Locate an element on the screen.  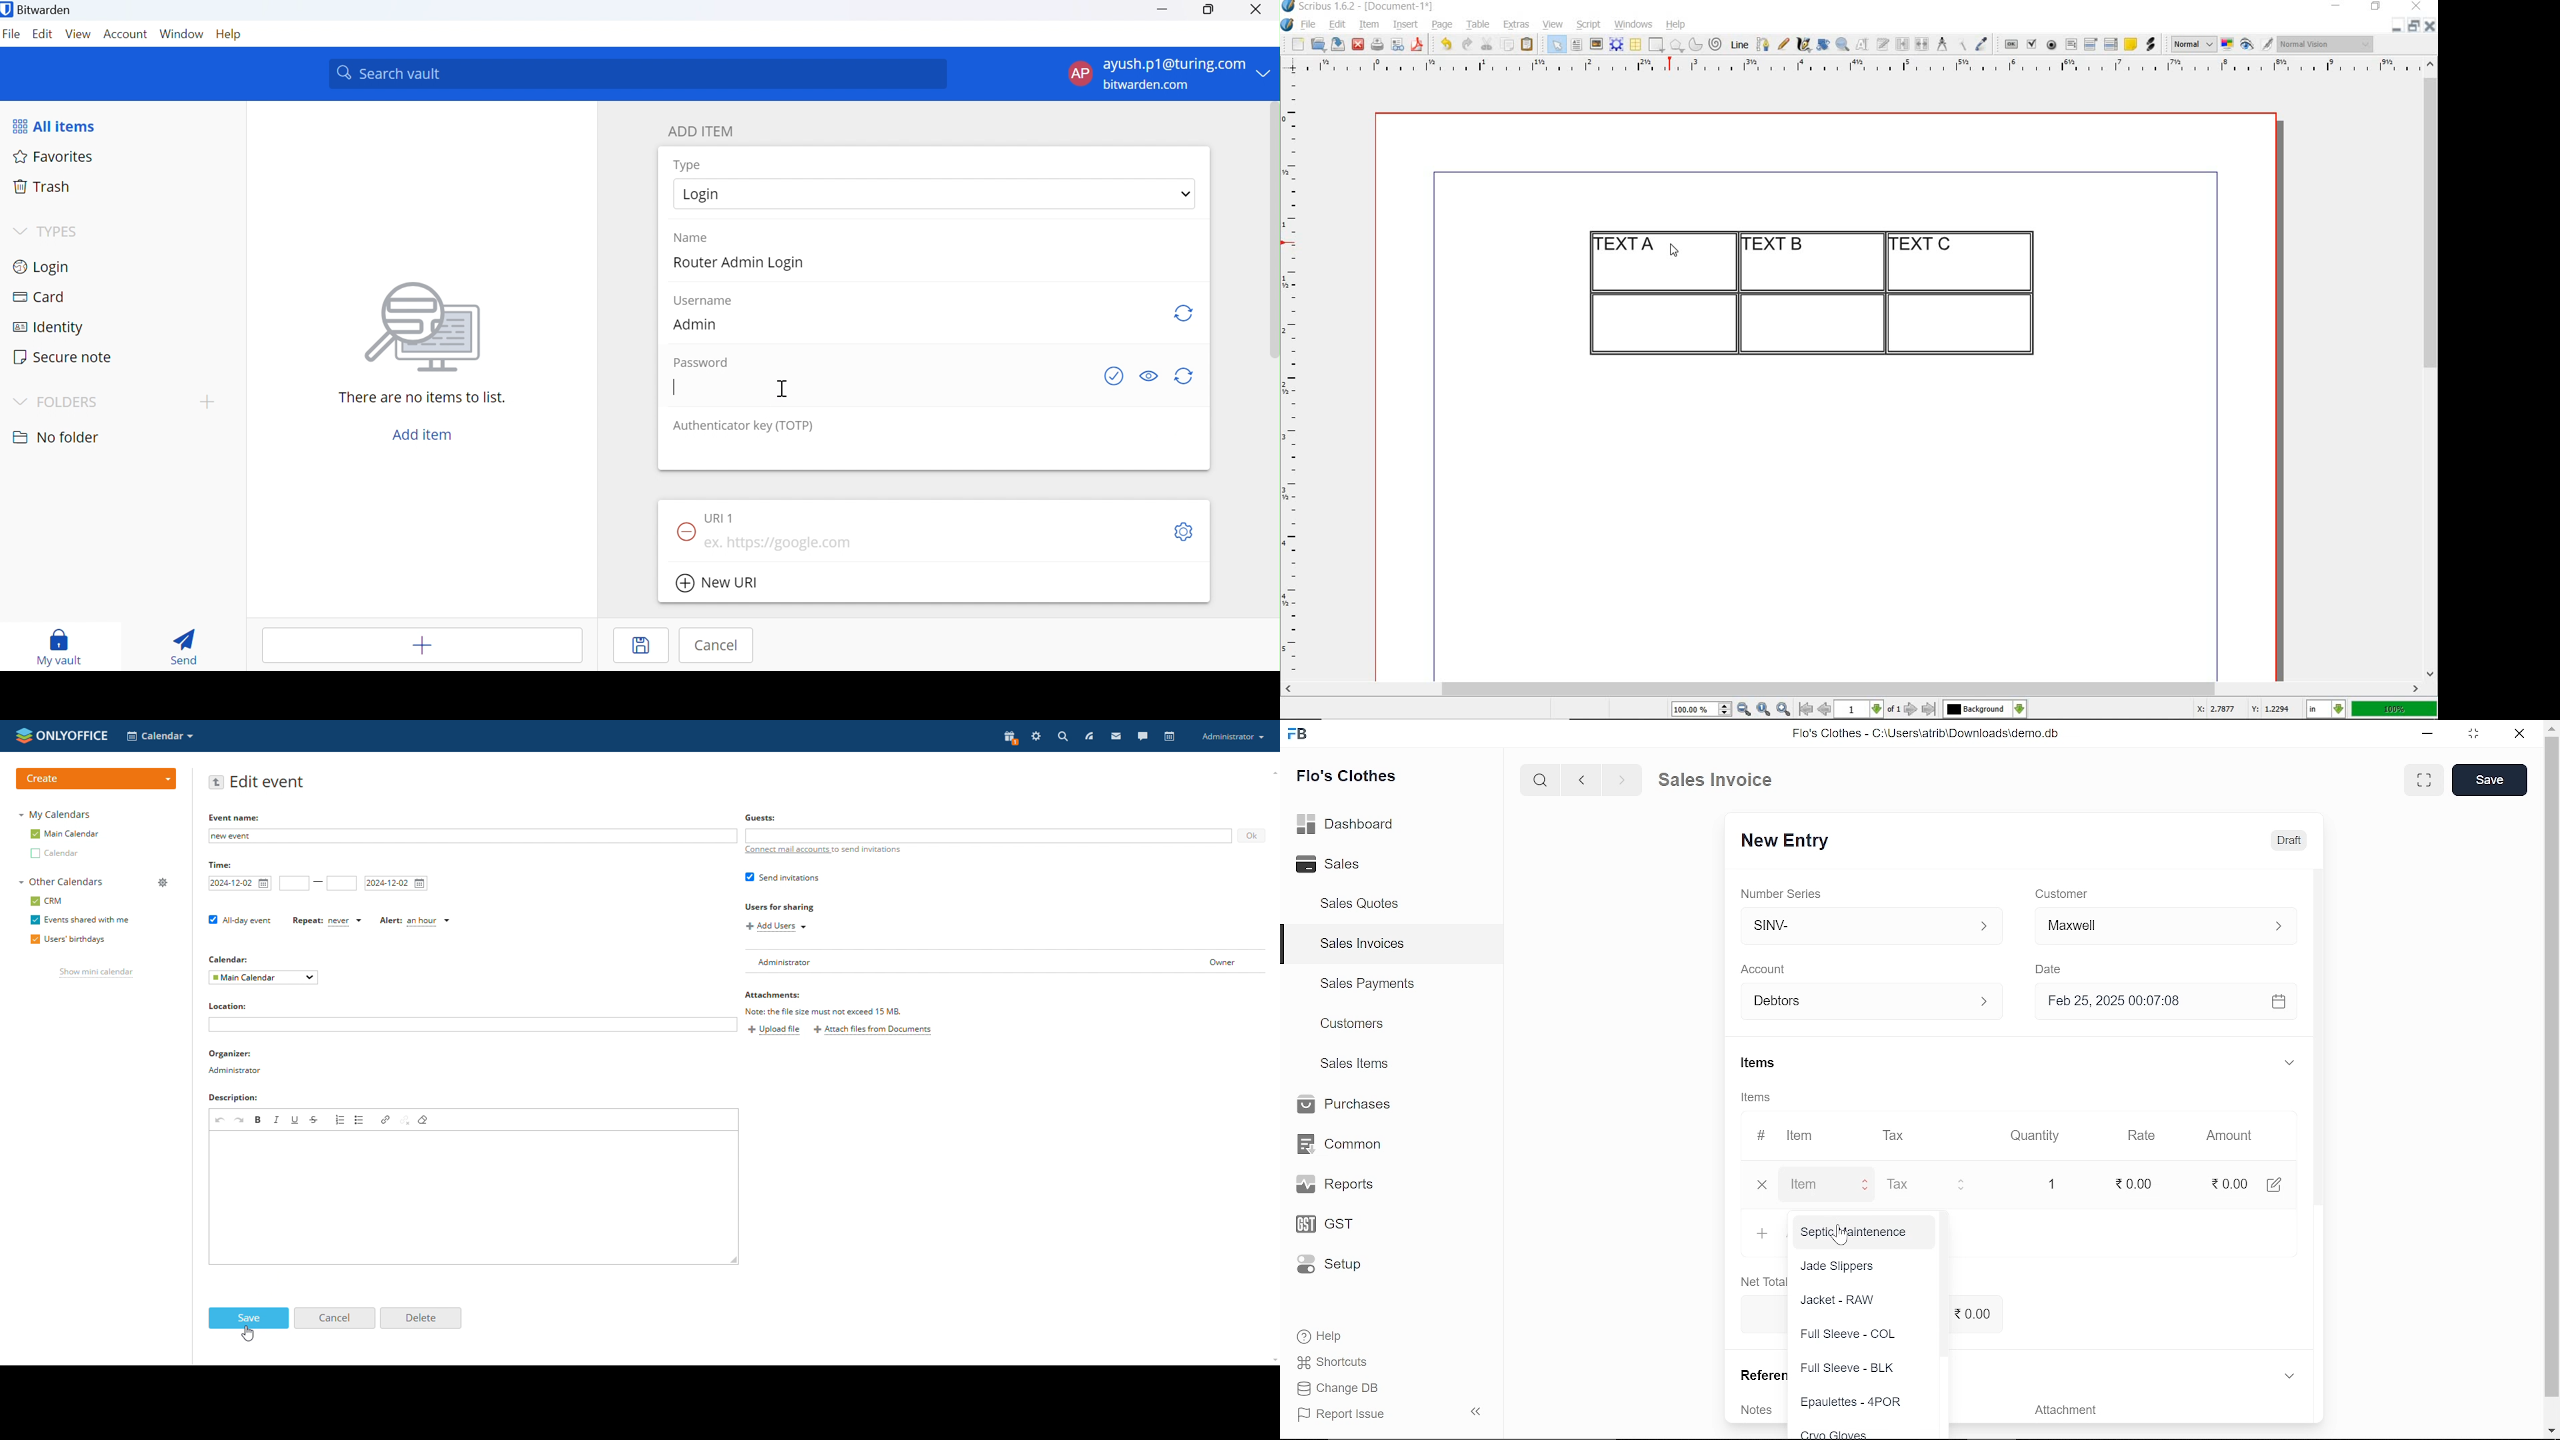
Purchases is located at coordinates (1347, 1106).